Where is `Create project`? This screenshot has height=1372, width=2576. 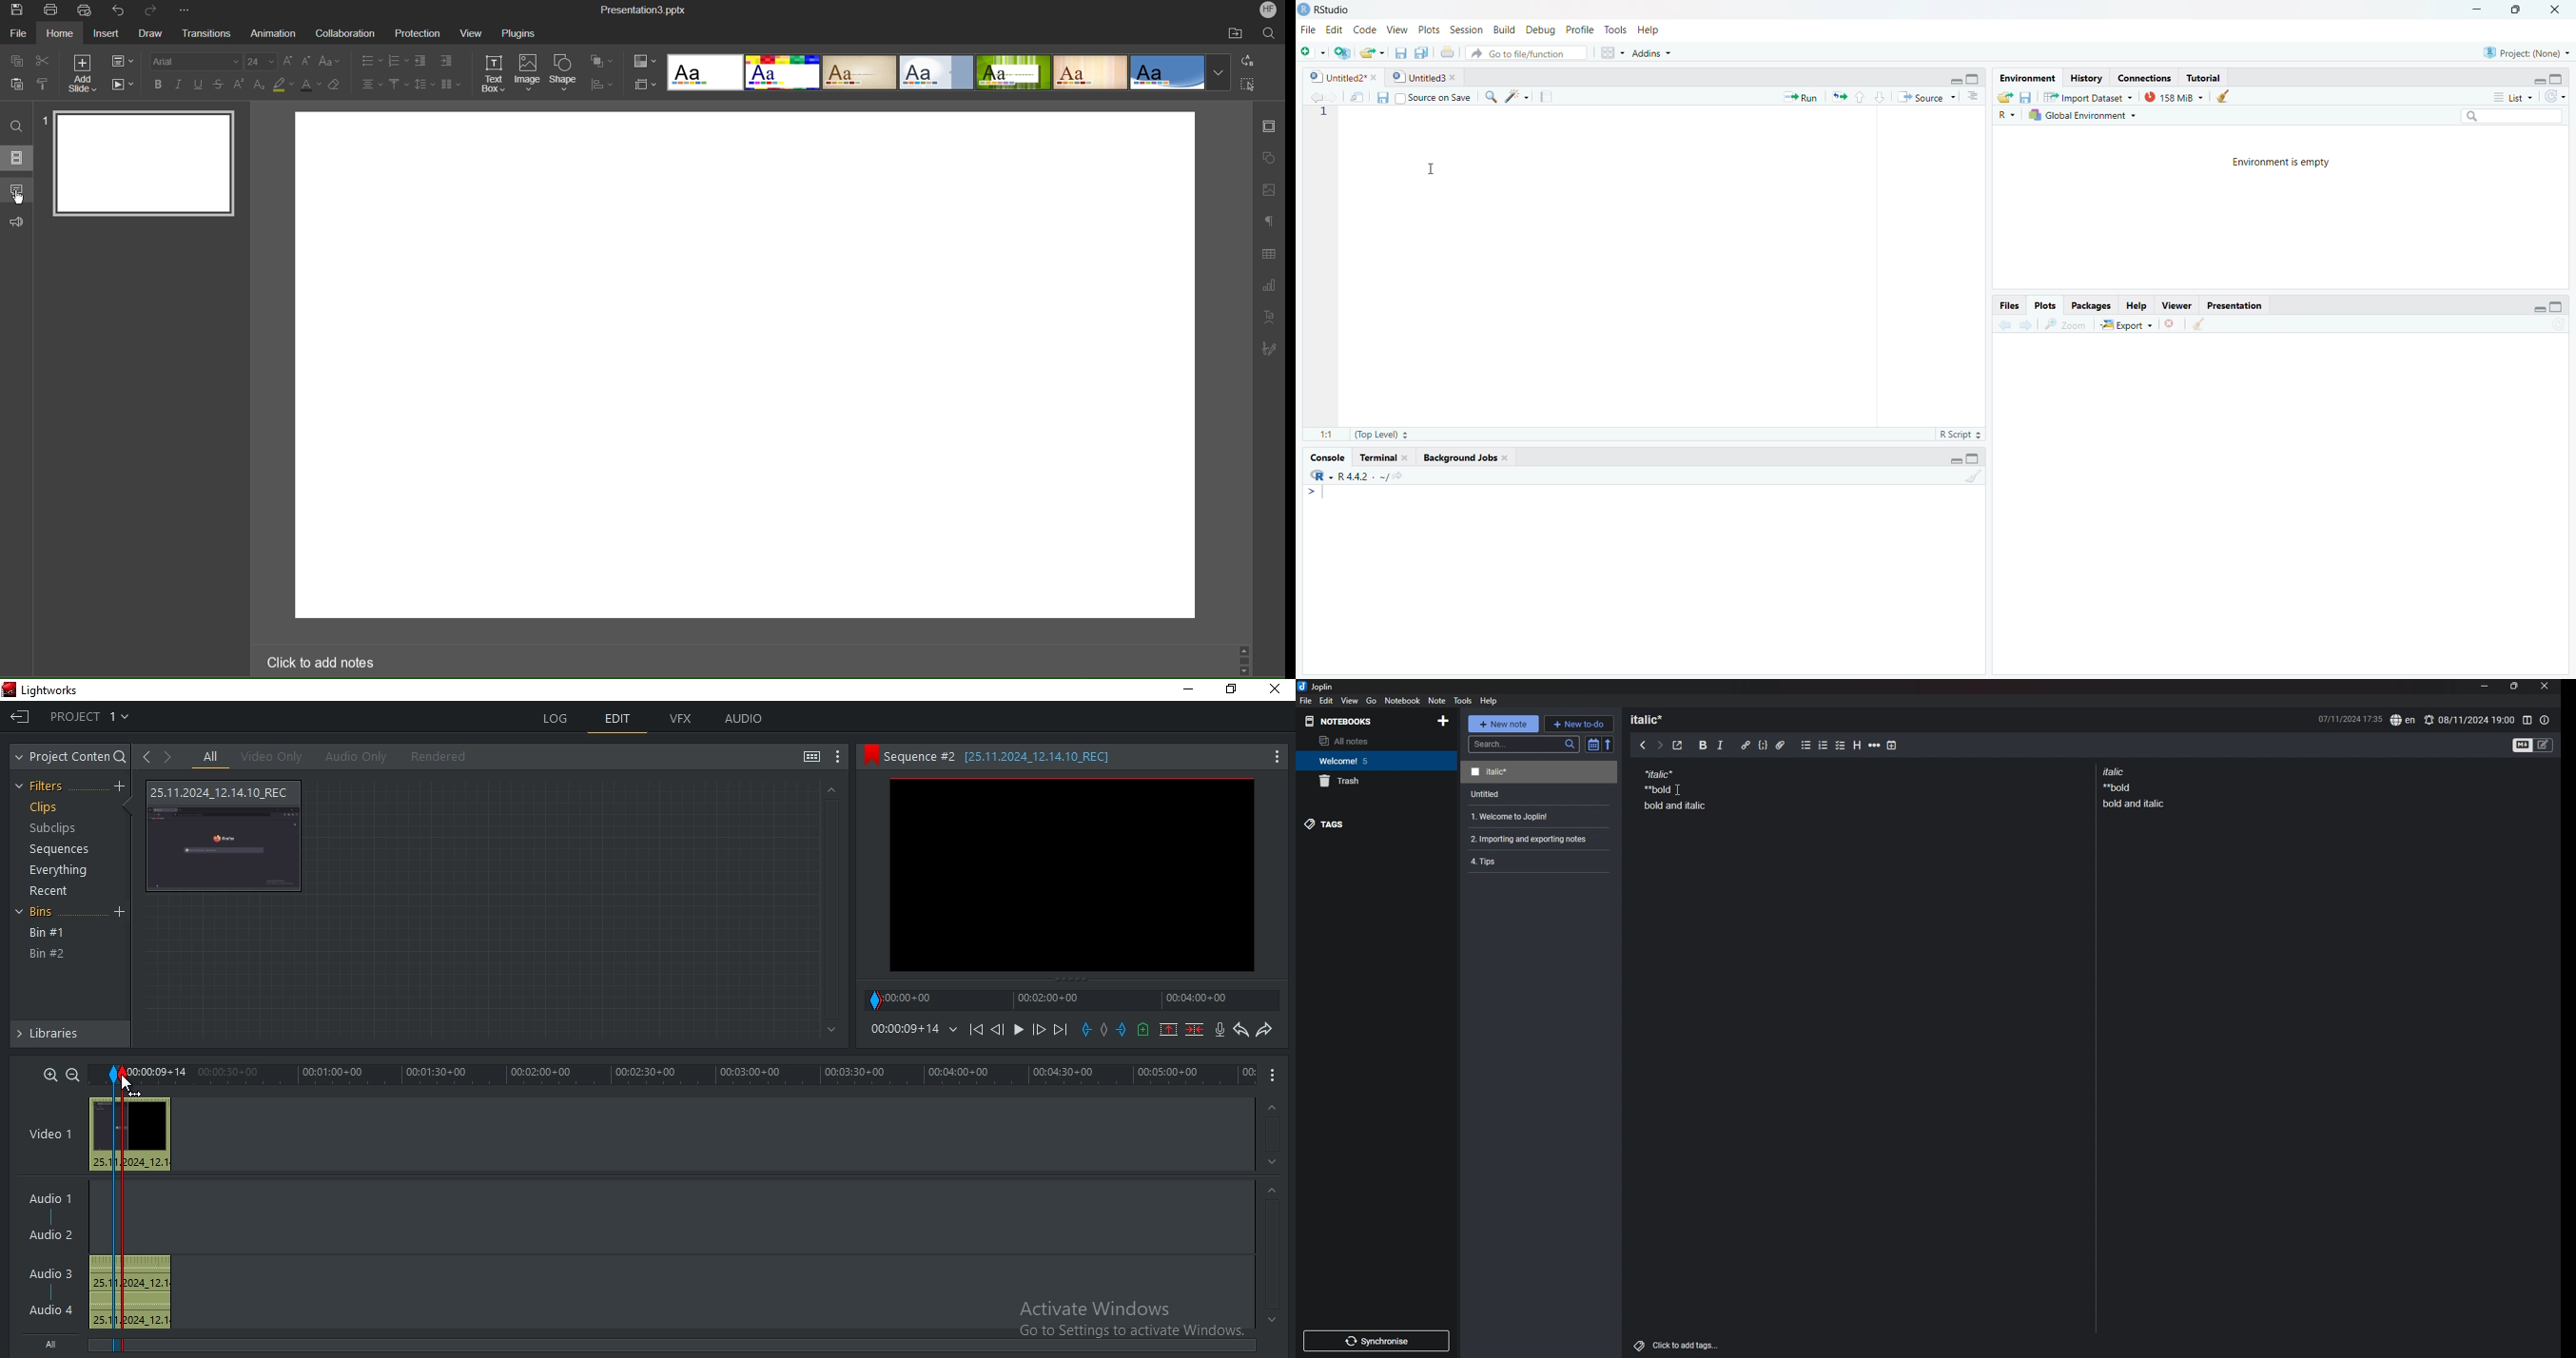
Create project is located at coordinates (1343, 53).